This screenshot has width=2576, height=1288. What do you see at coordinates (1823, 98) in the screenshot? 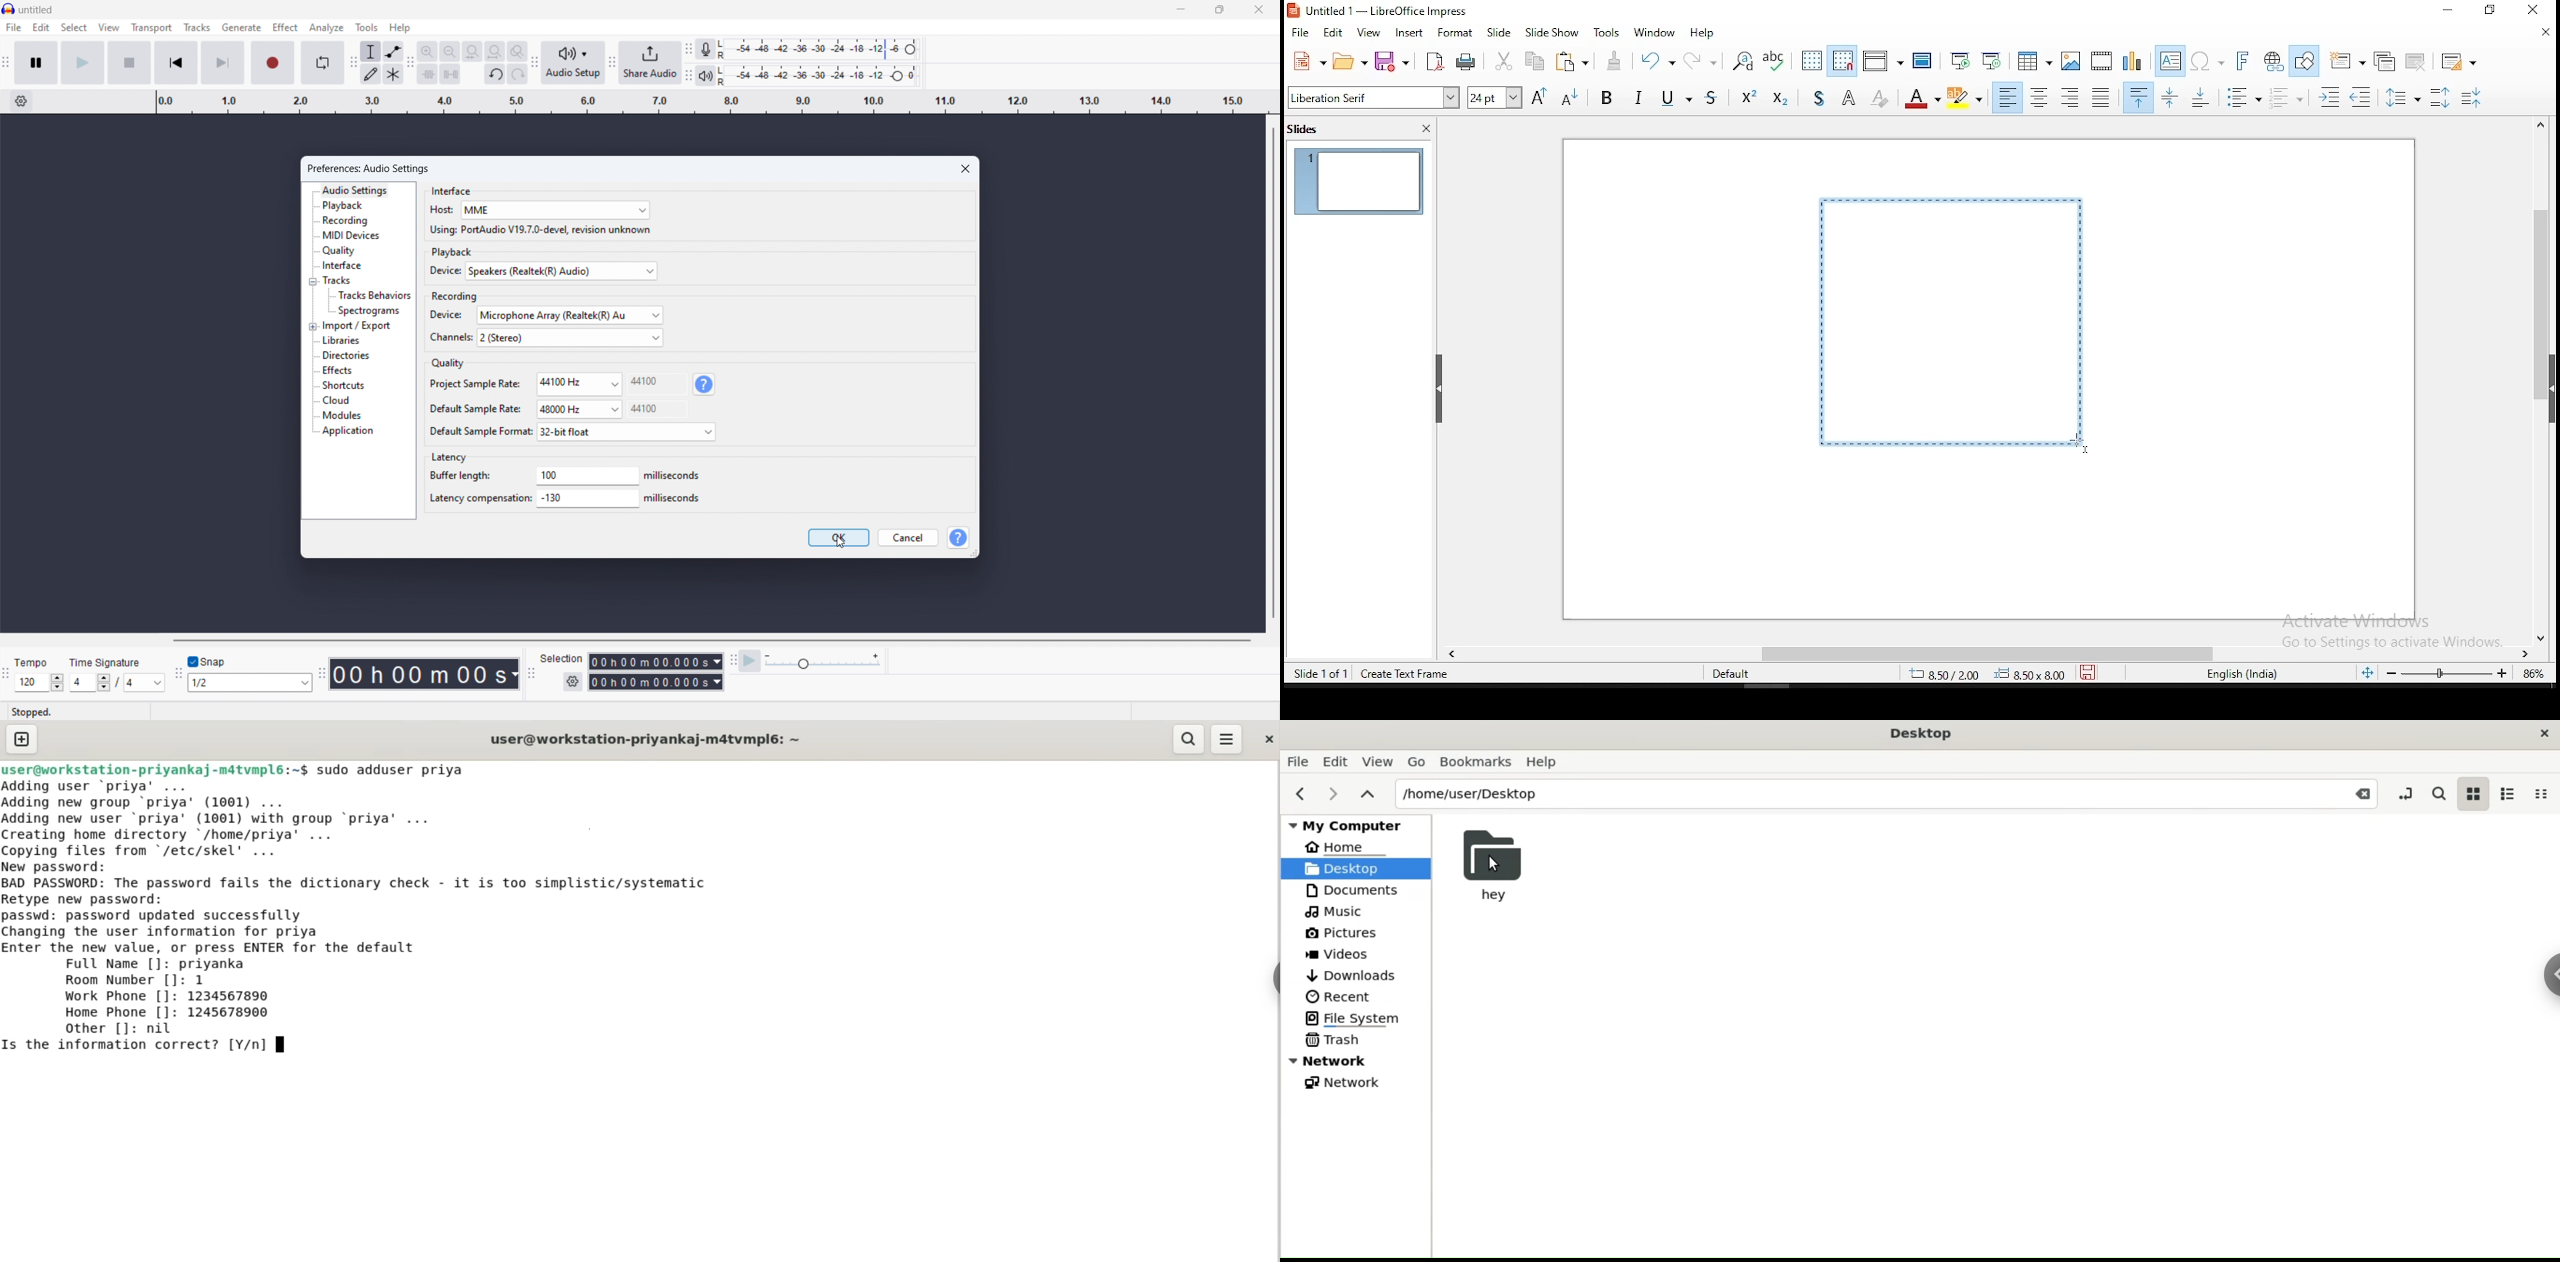
I see `toggle shadow` at bounding box center [1823, 98].